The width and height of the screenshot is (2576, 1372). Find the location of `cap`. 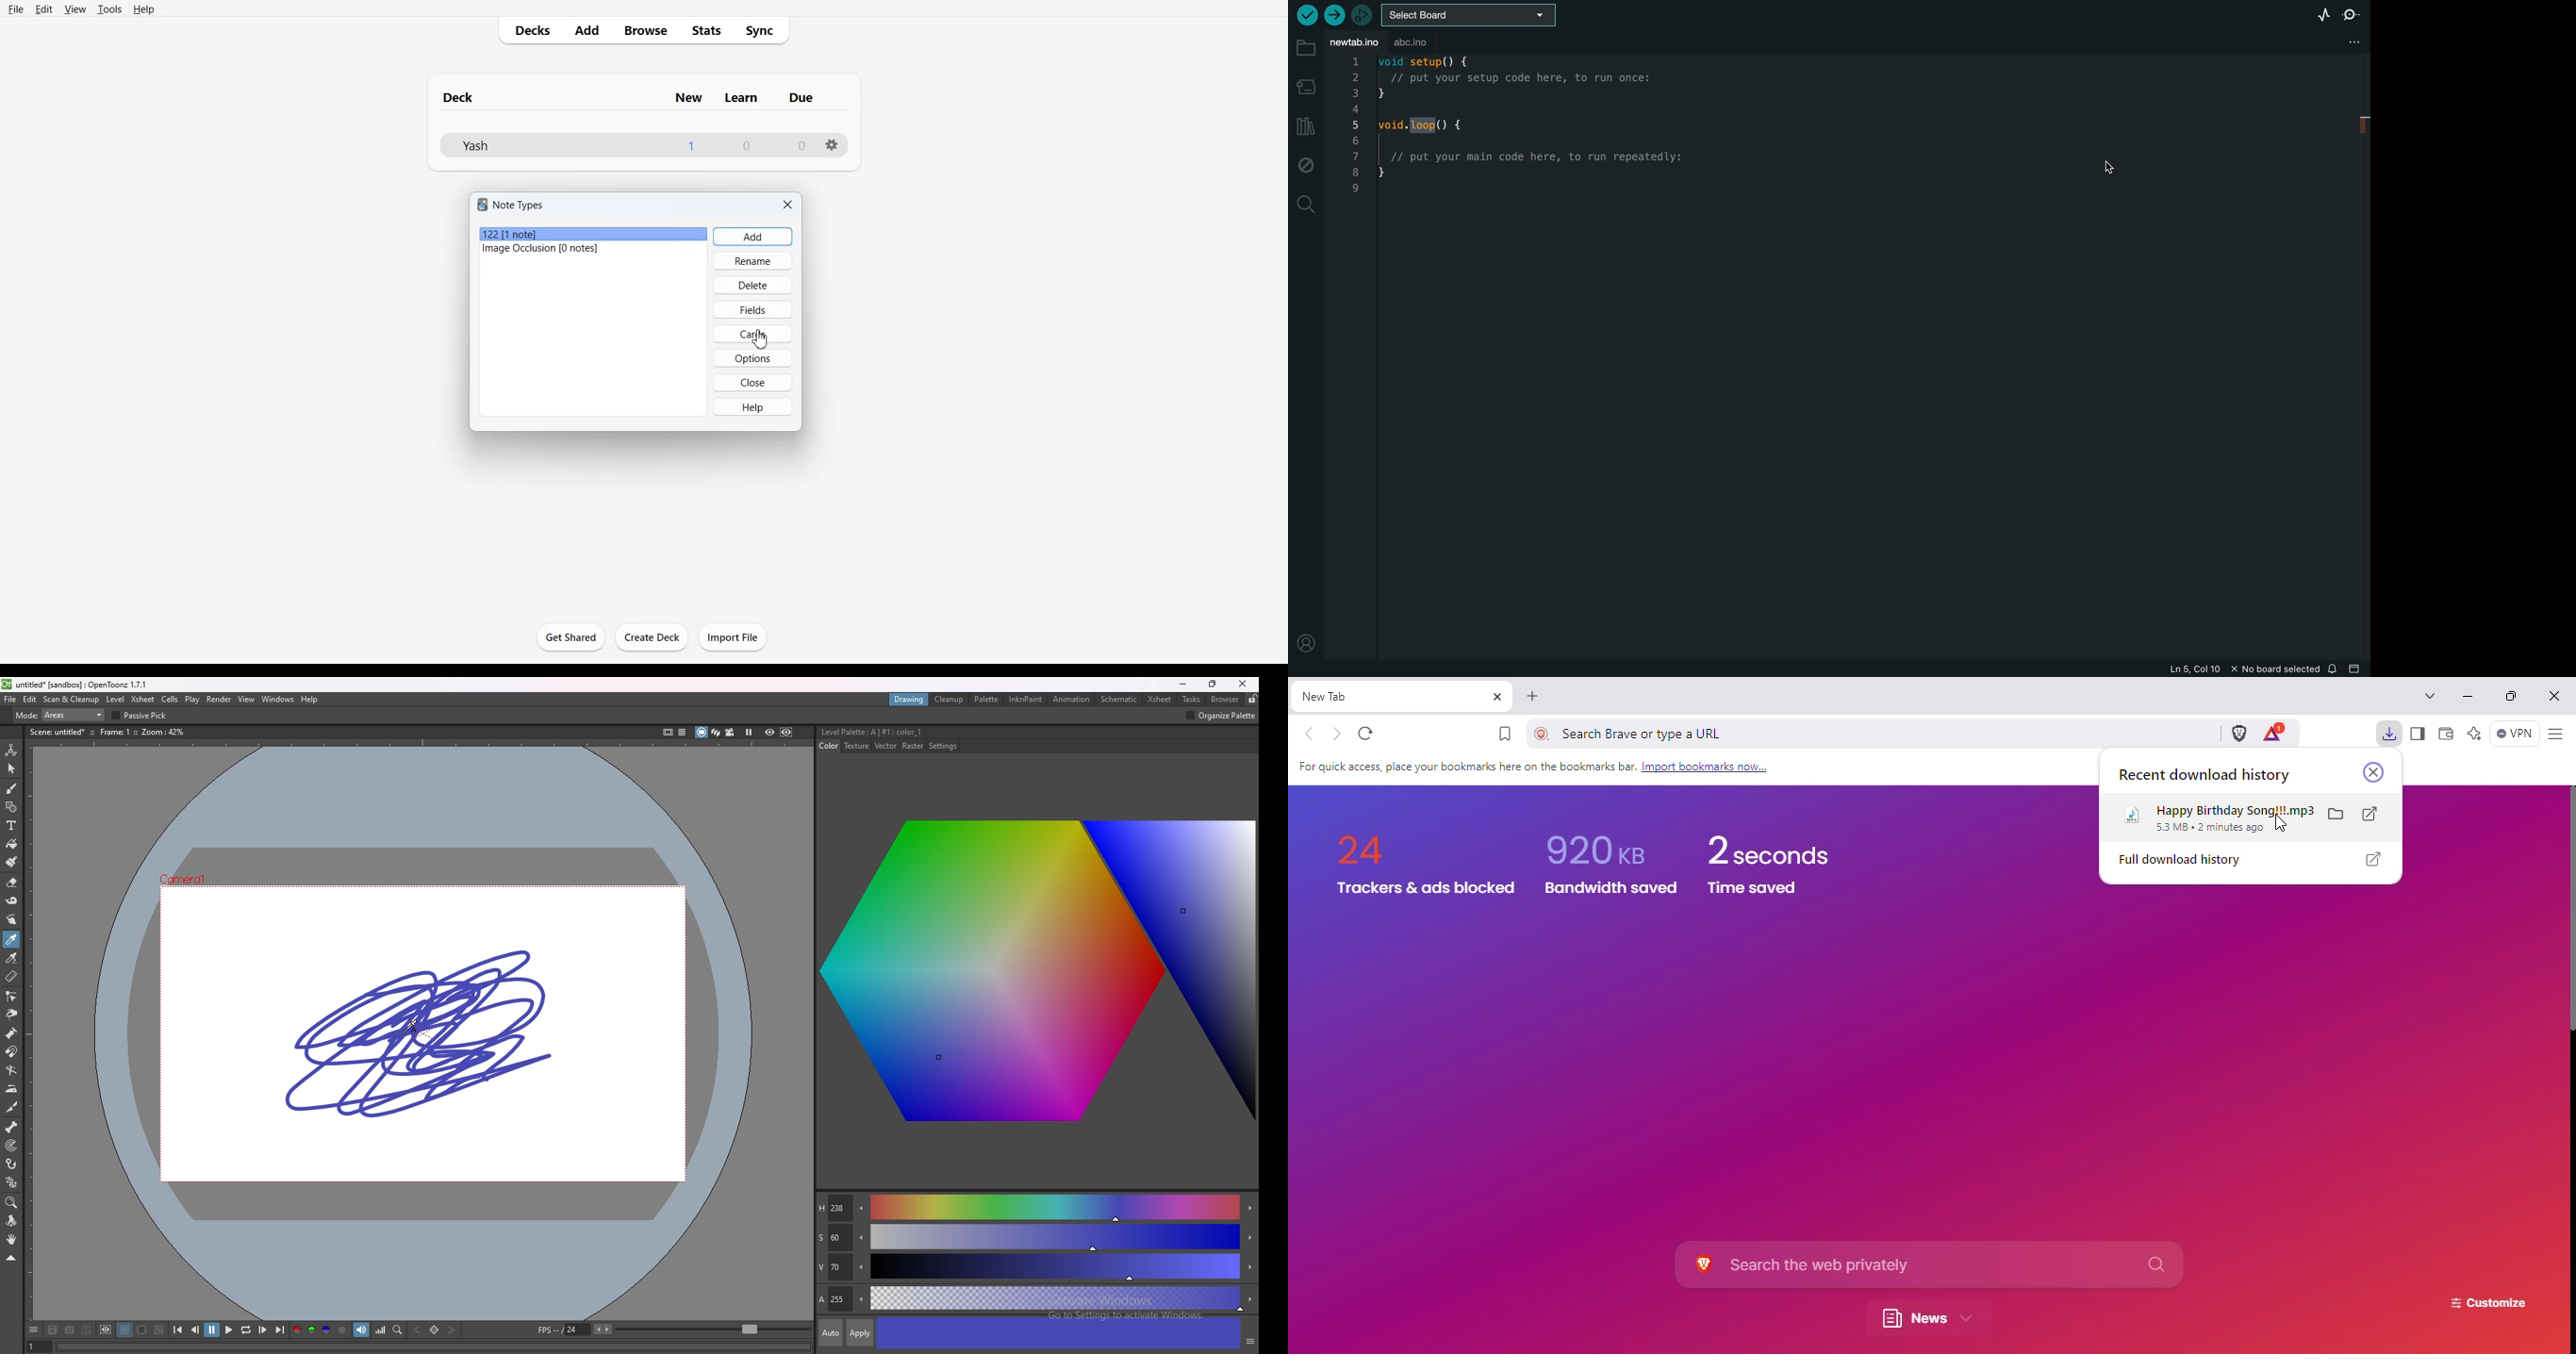

cap is located at coordinates (998, 714).